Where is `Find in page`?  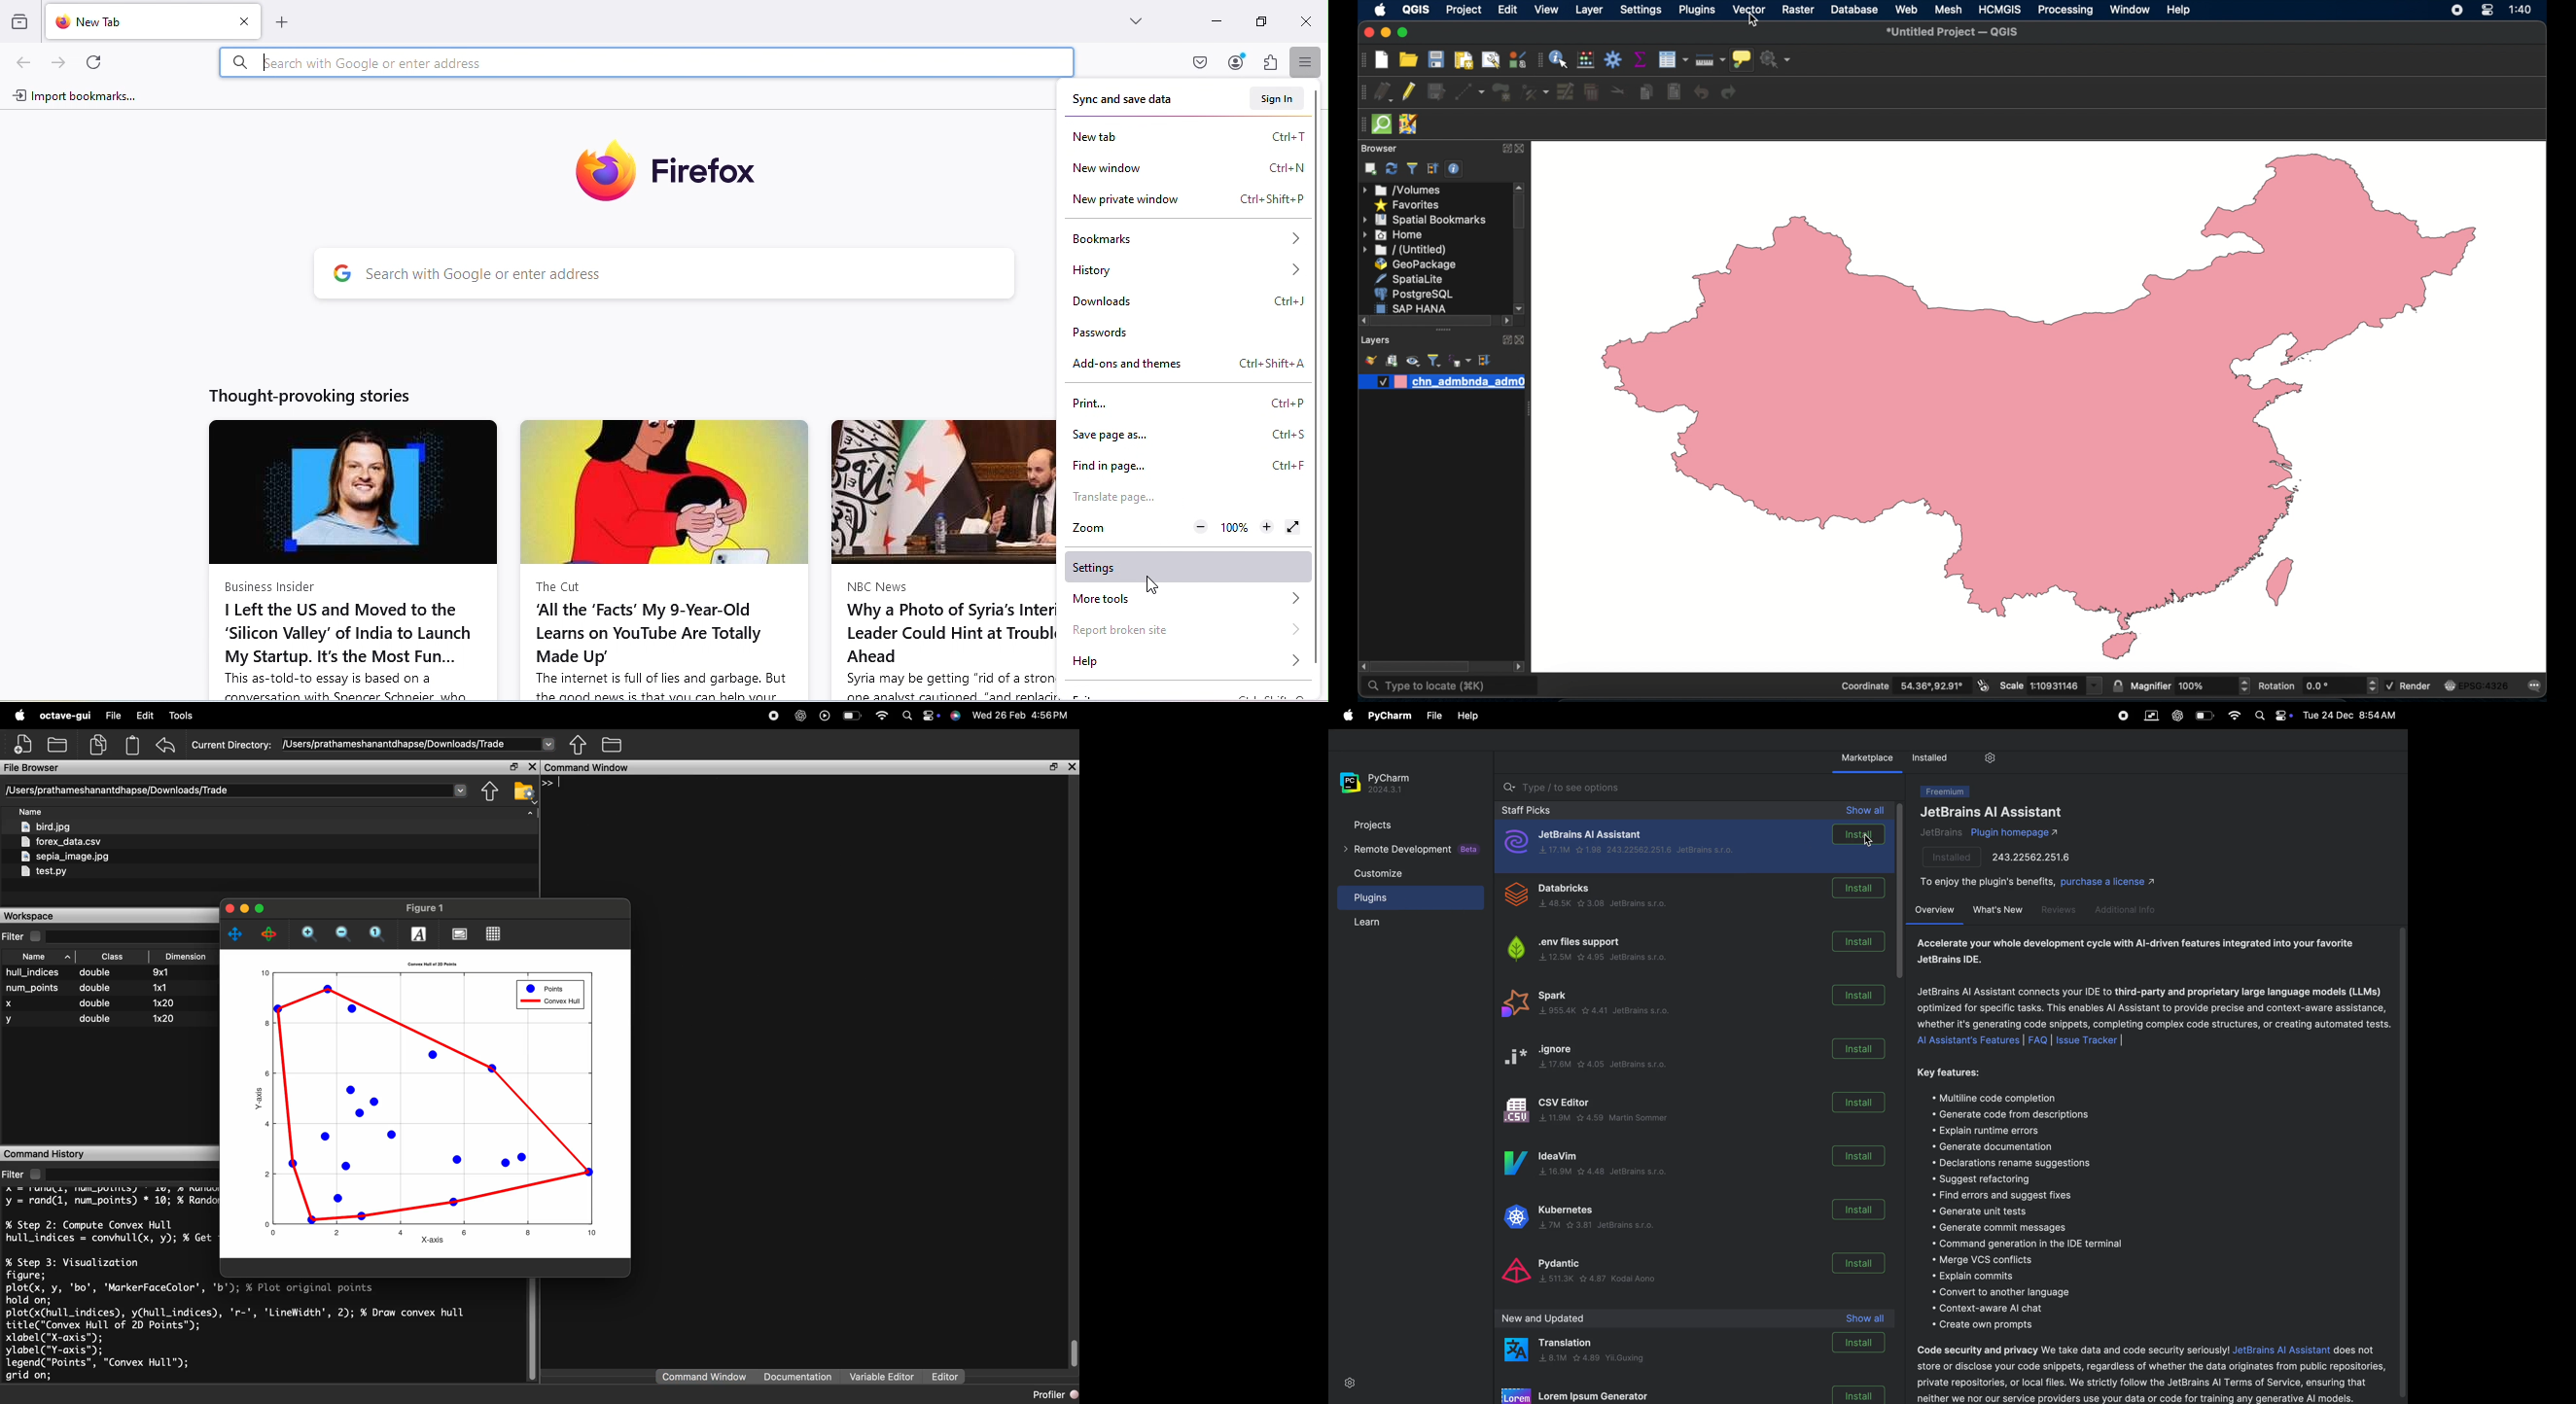
Find in page is located at coordinates (1190, 467).